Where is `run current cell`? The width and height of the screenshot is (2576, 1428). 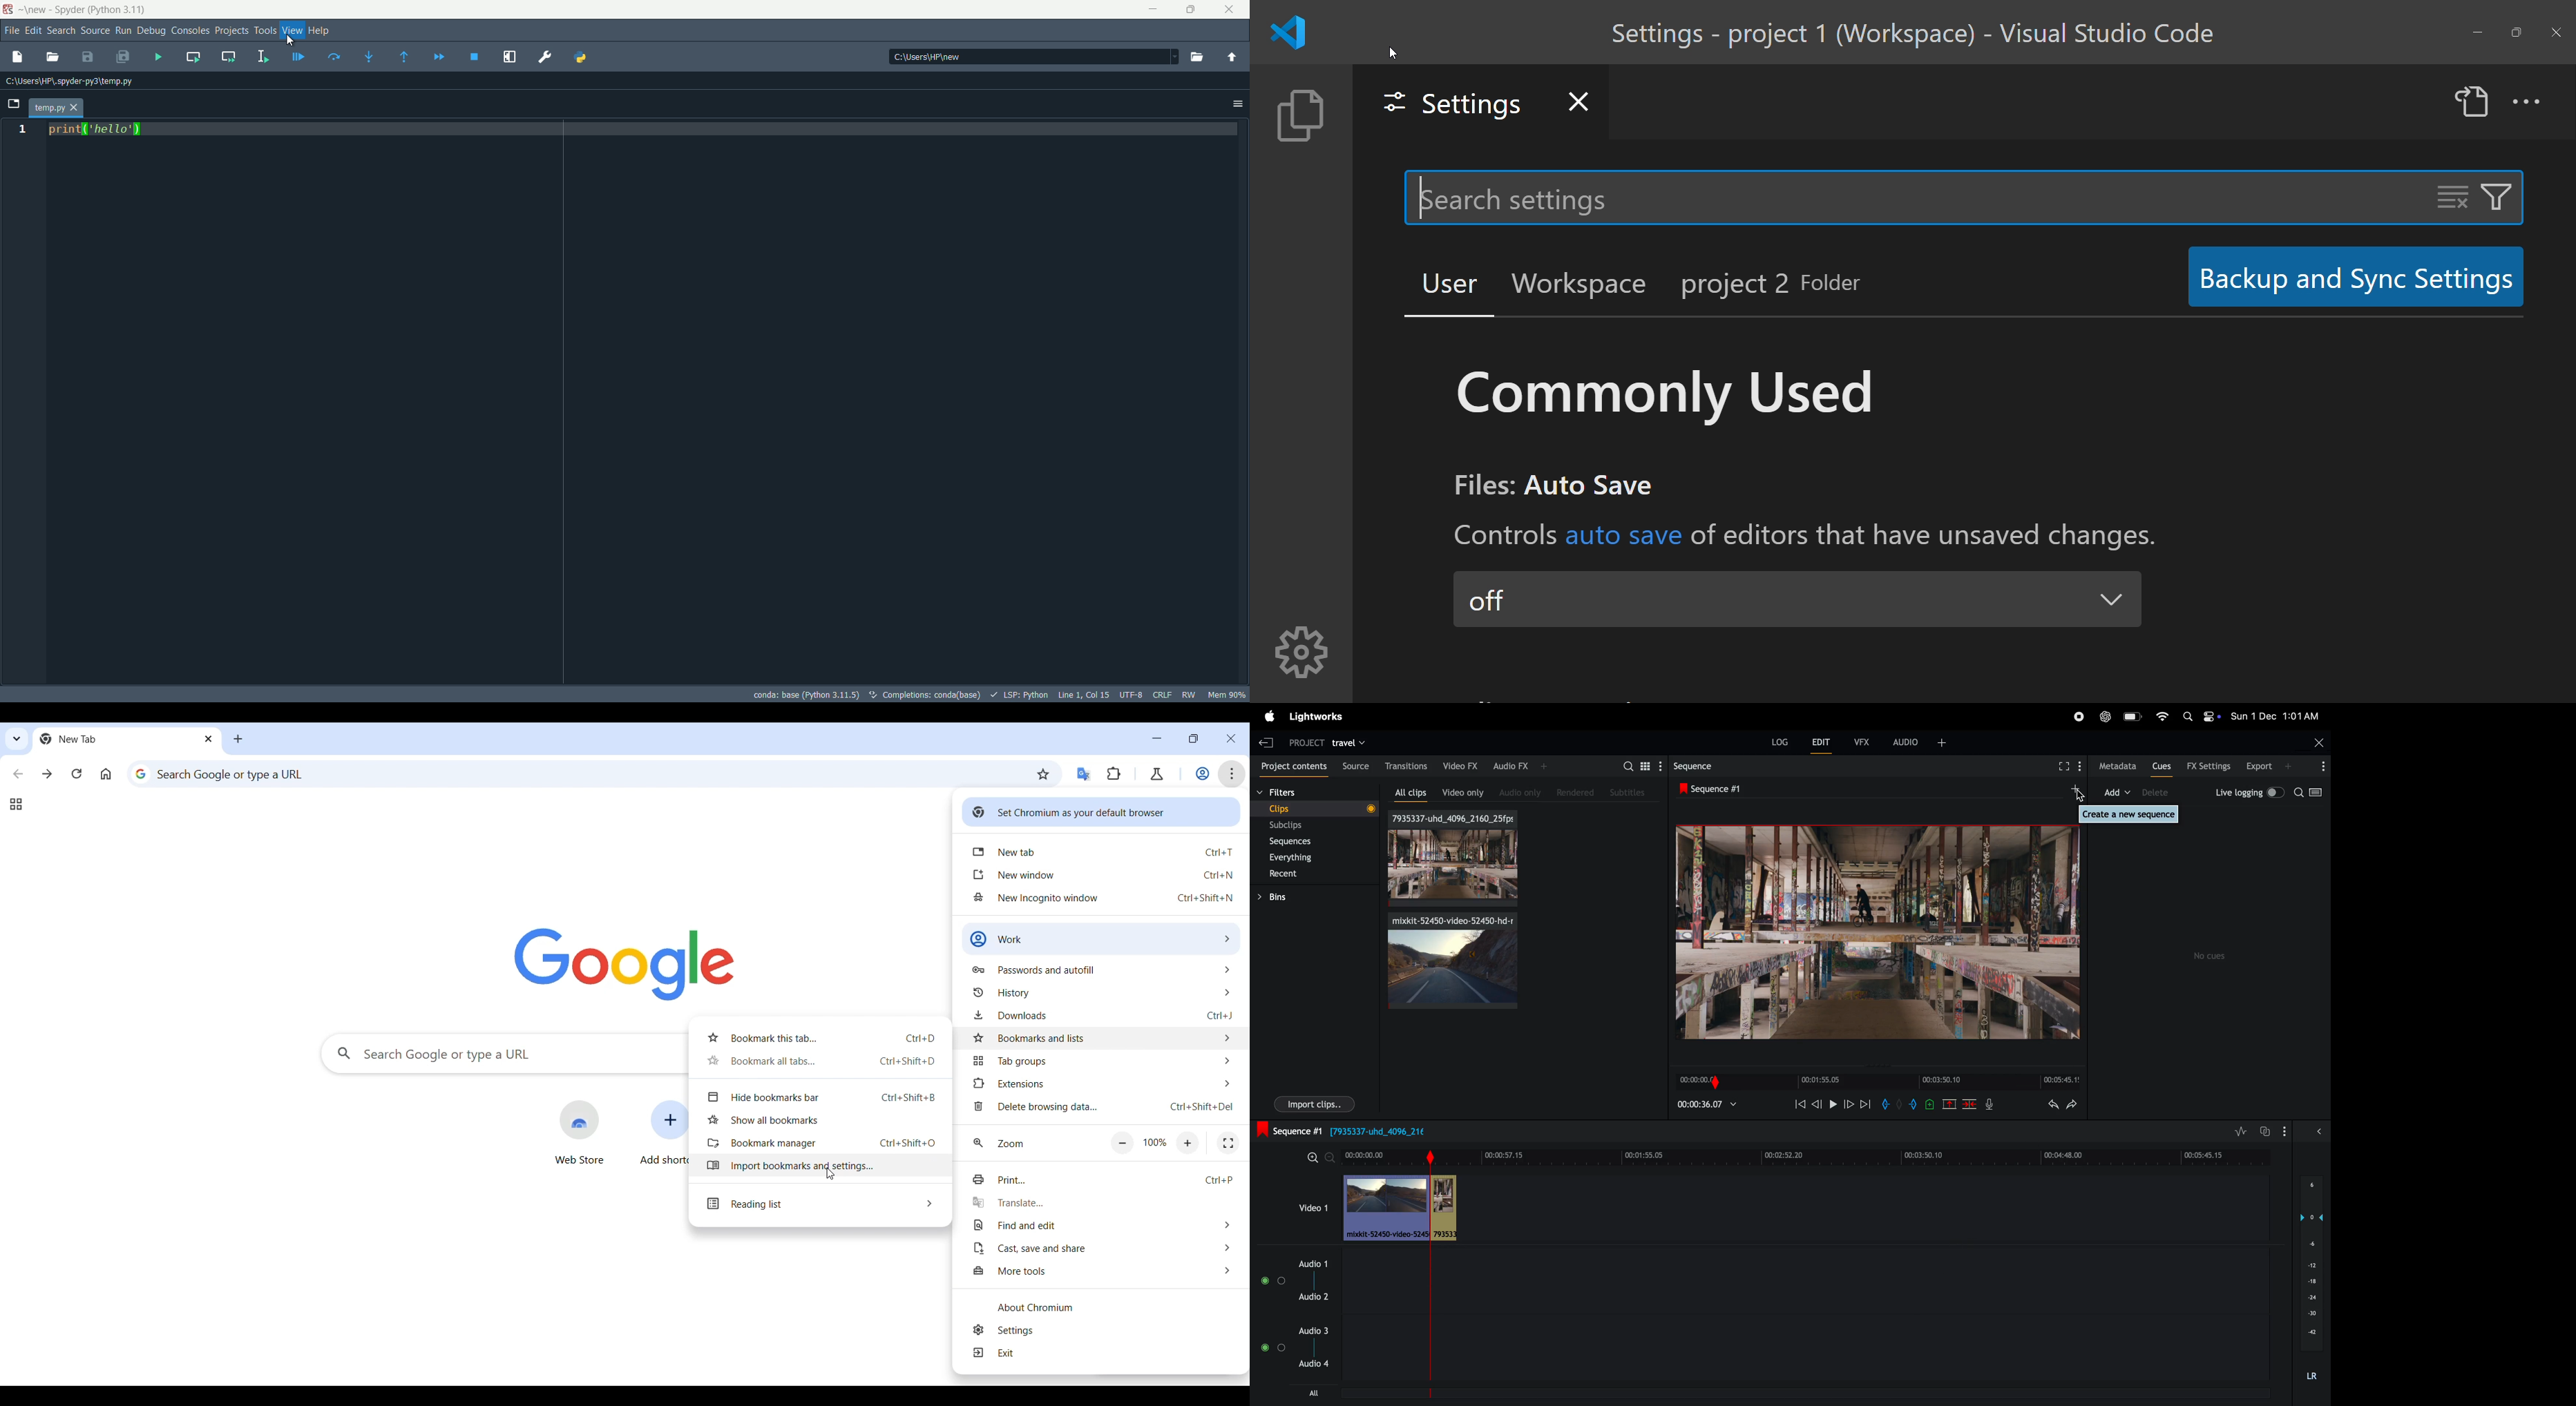
run current cell is located at coordinates (193, 56).